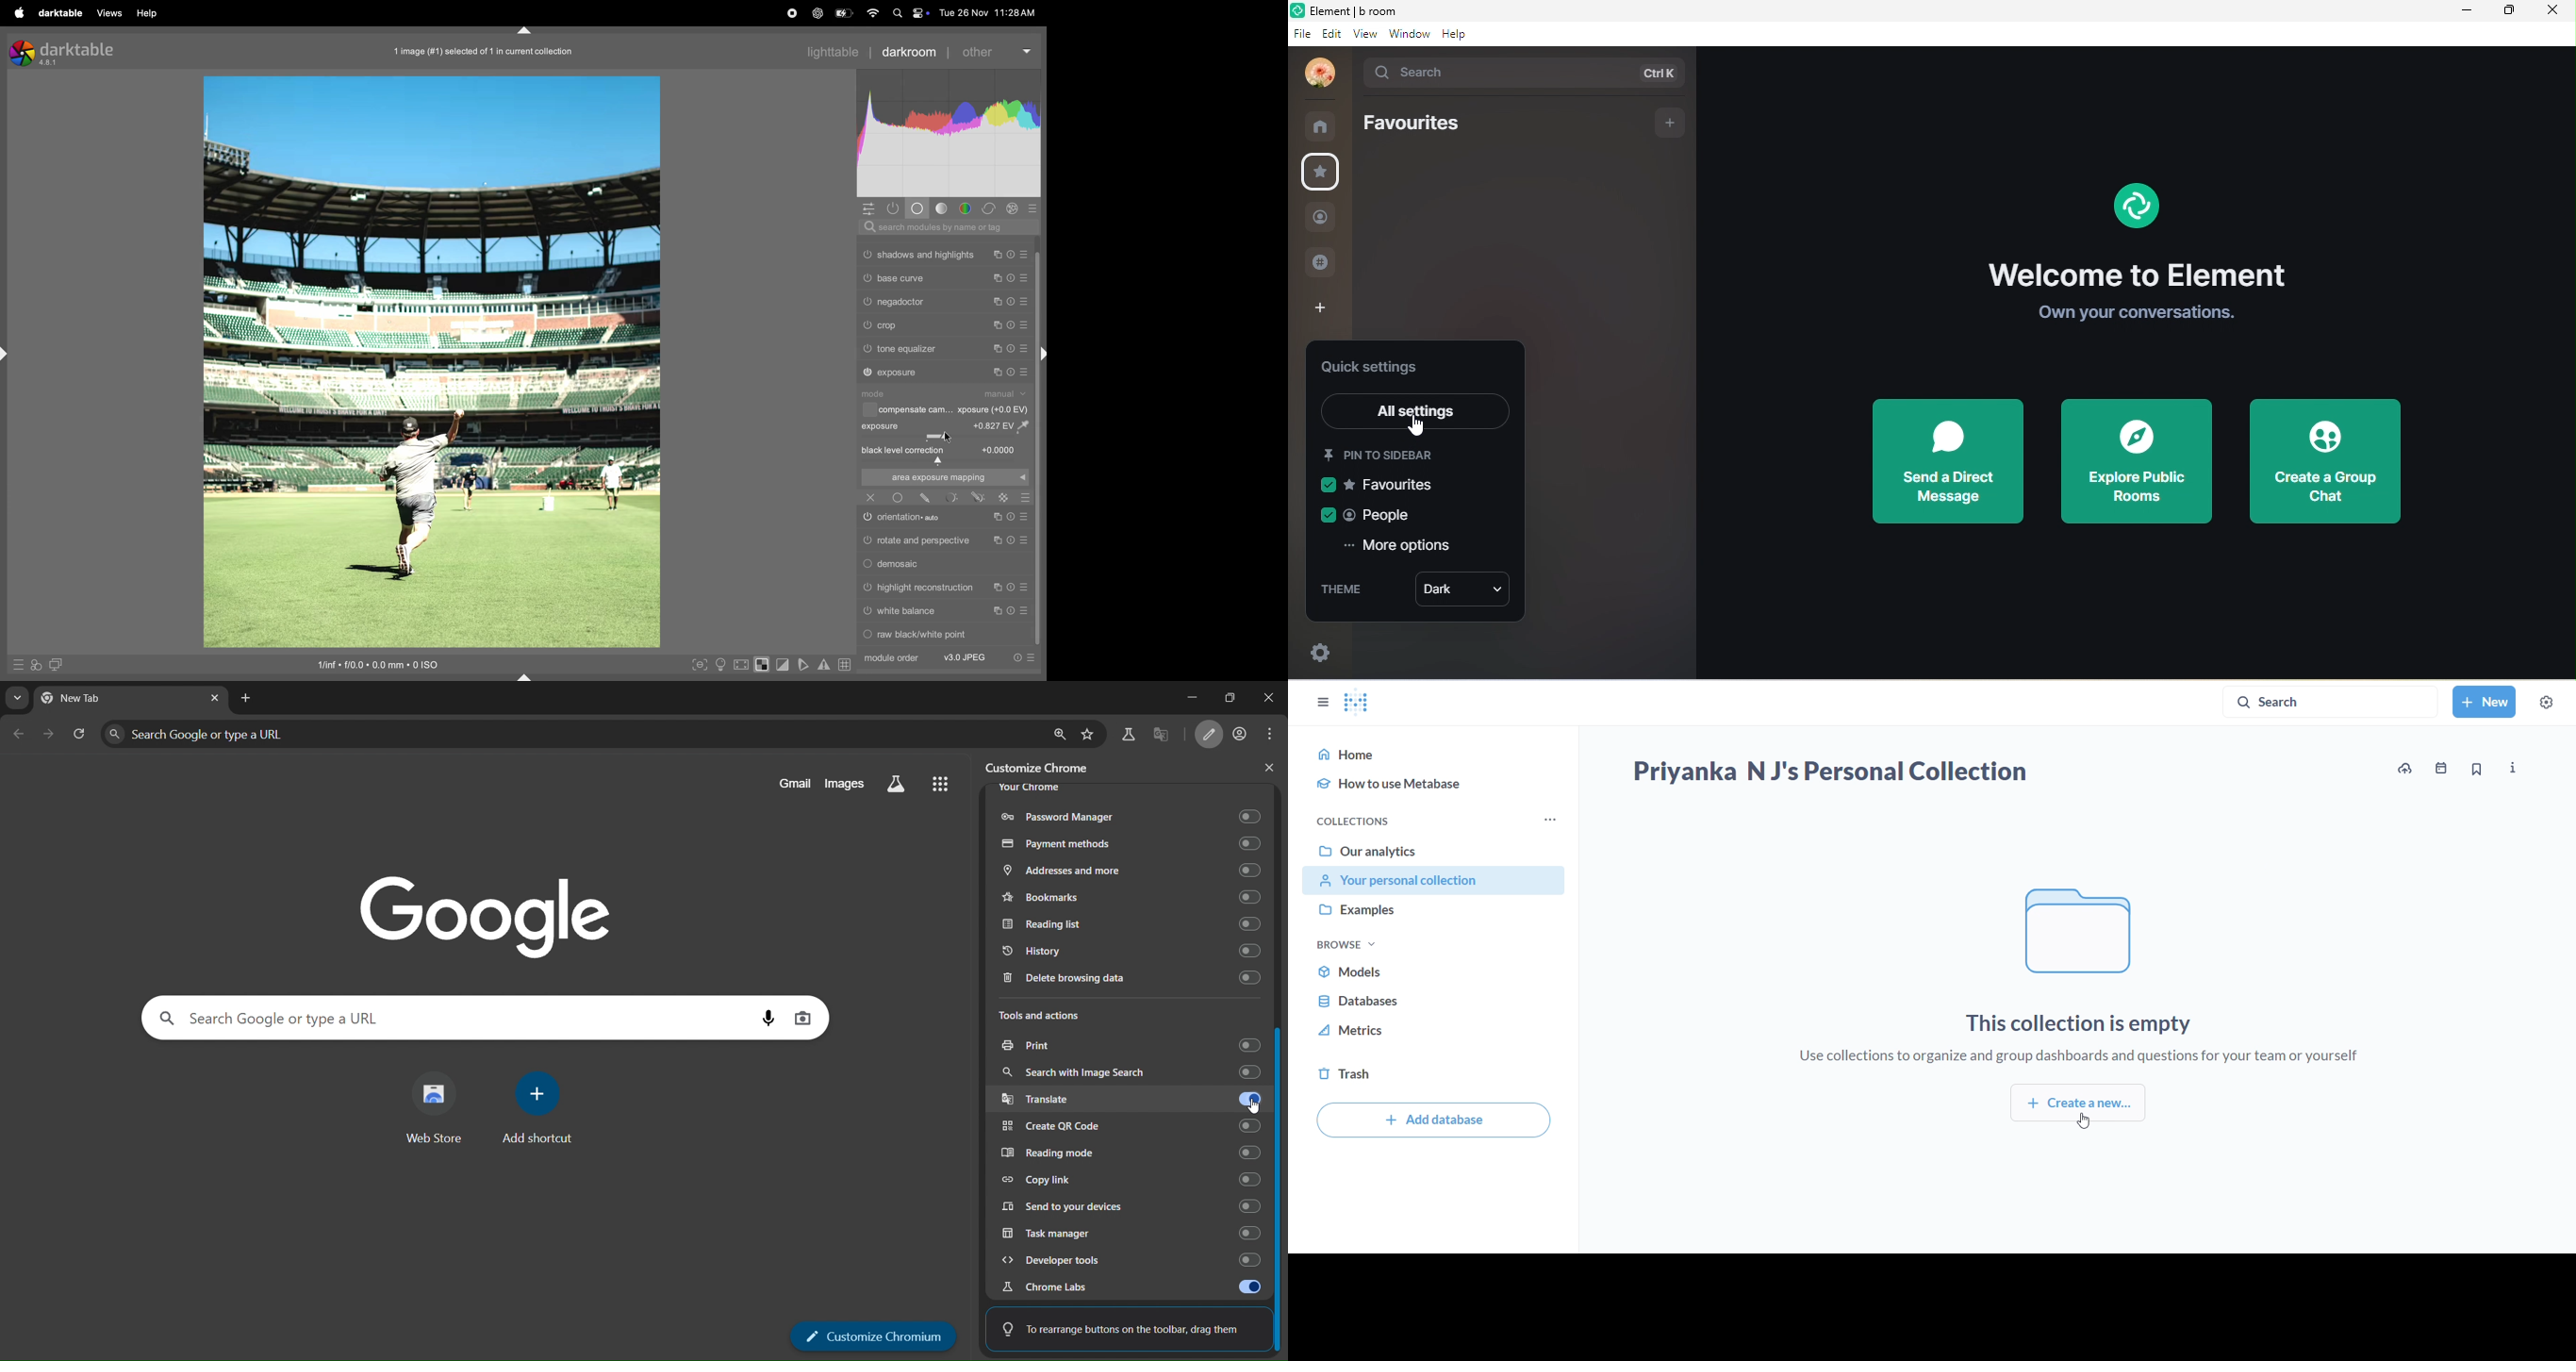 This screenshot has height=1372, width=2576. Describe the element at coordinates (867, 326) in the screenshot. I see `Switch on or off` at that location.